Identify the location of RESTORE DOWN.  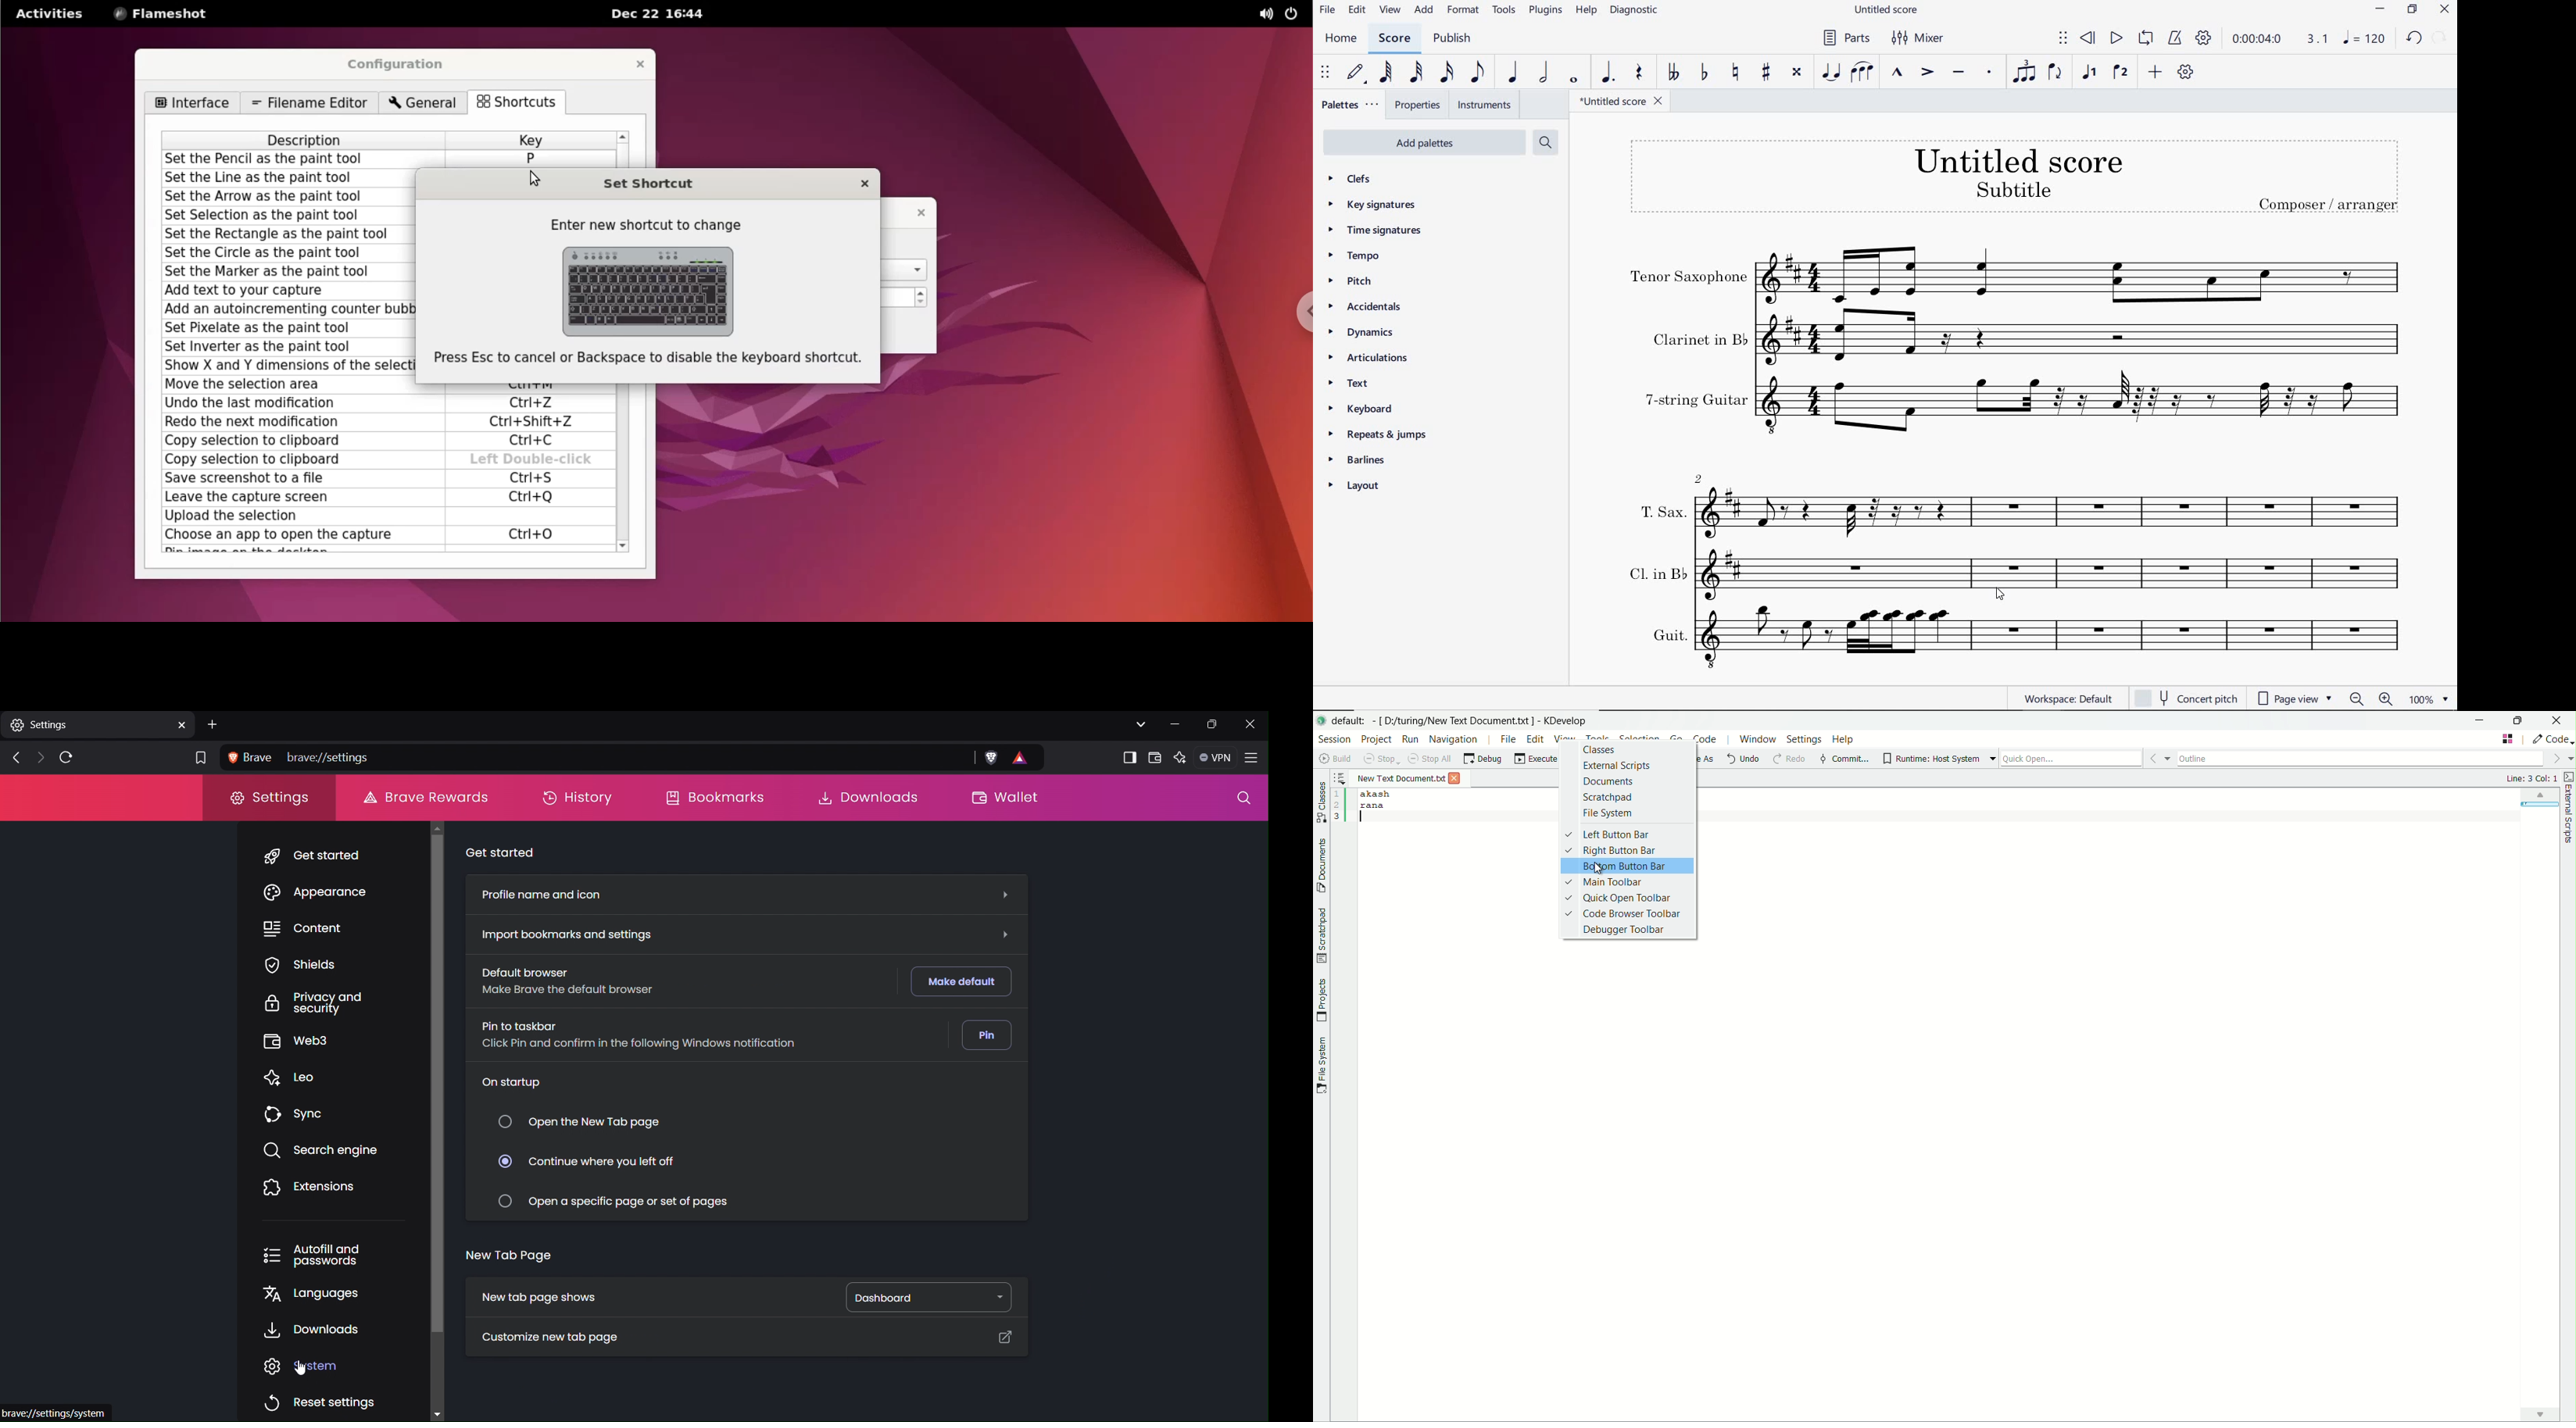
(2412, 10).